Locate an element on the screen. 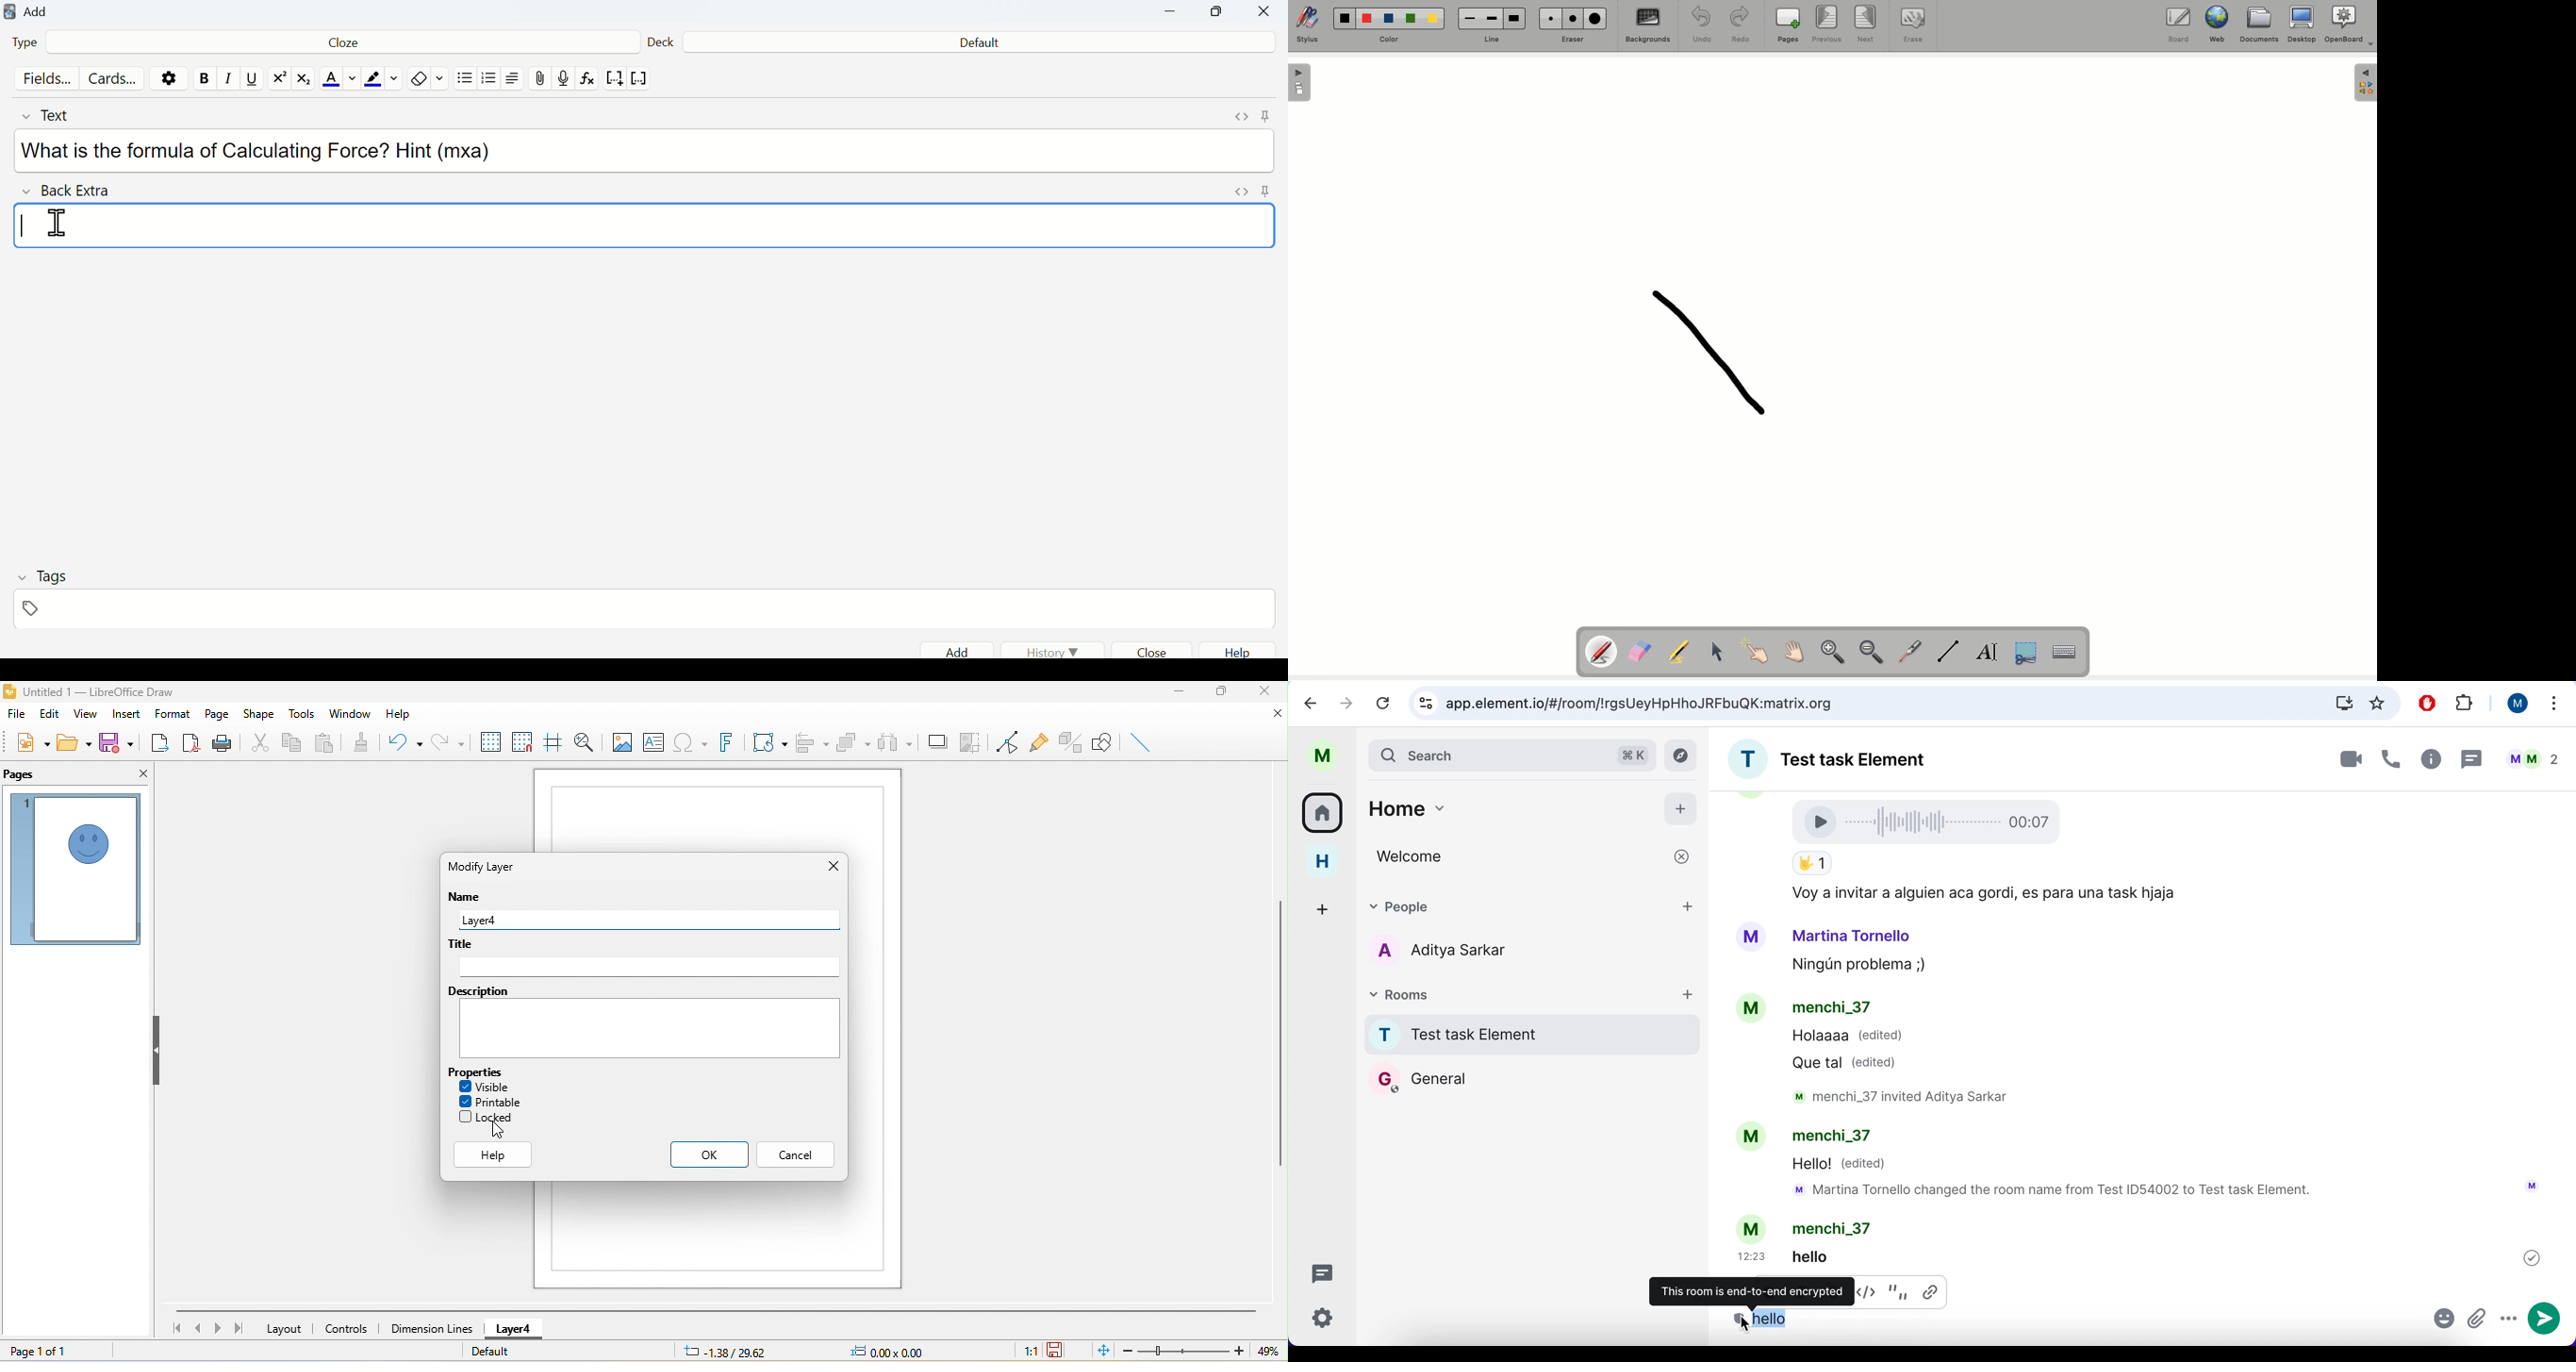 The image size is (2576, 1372). Text cursor is located at coordinates (25, 225).